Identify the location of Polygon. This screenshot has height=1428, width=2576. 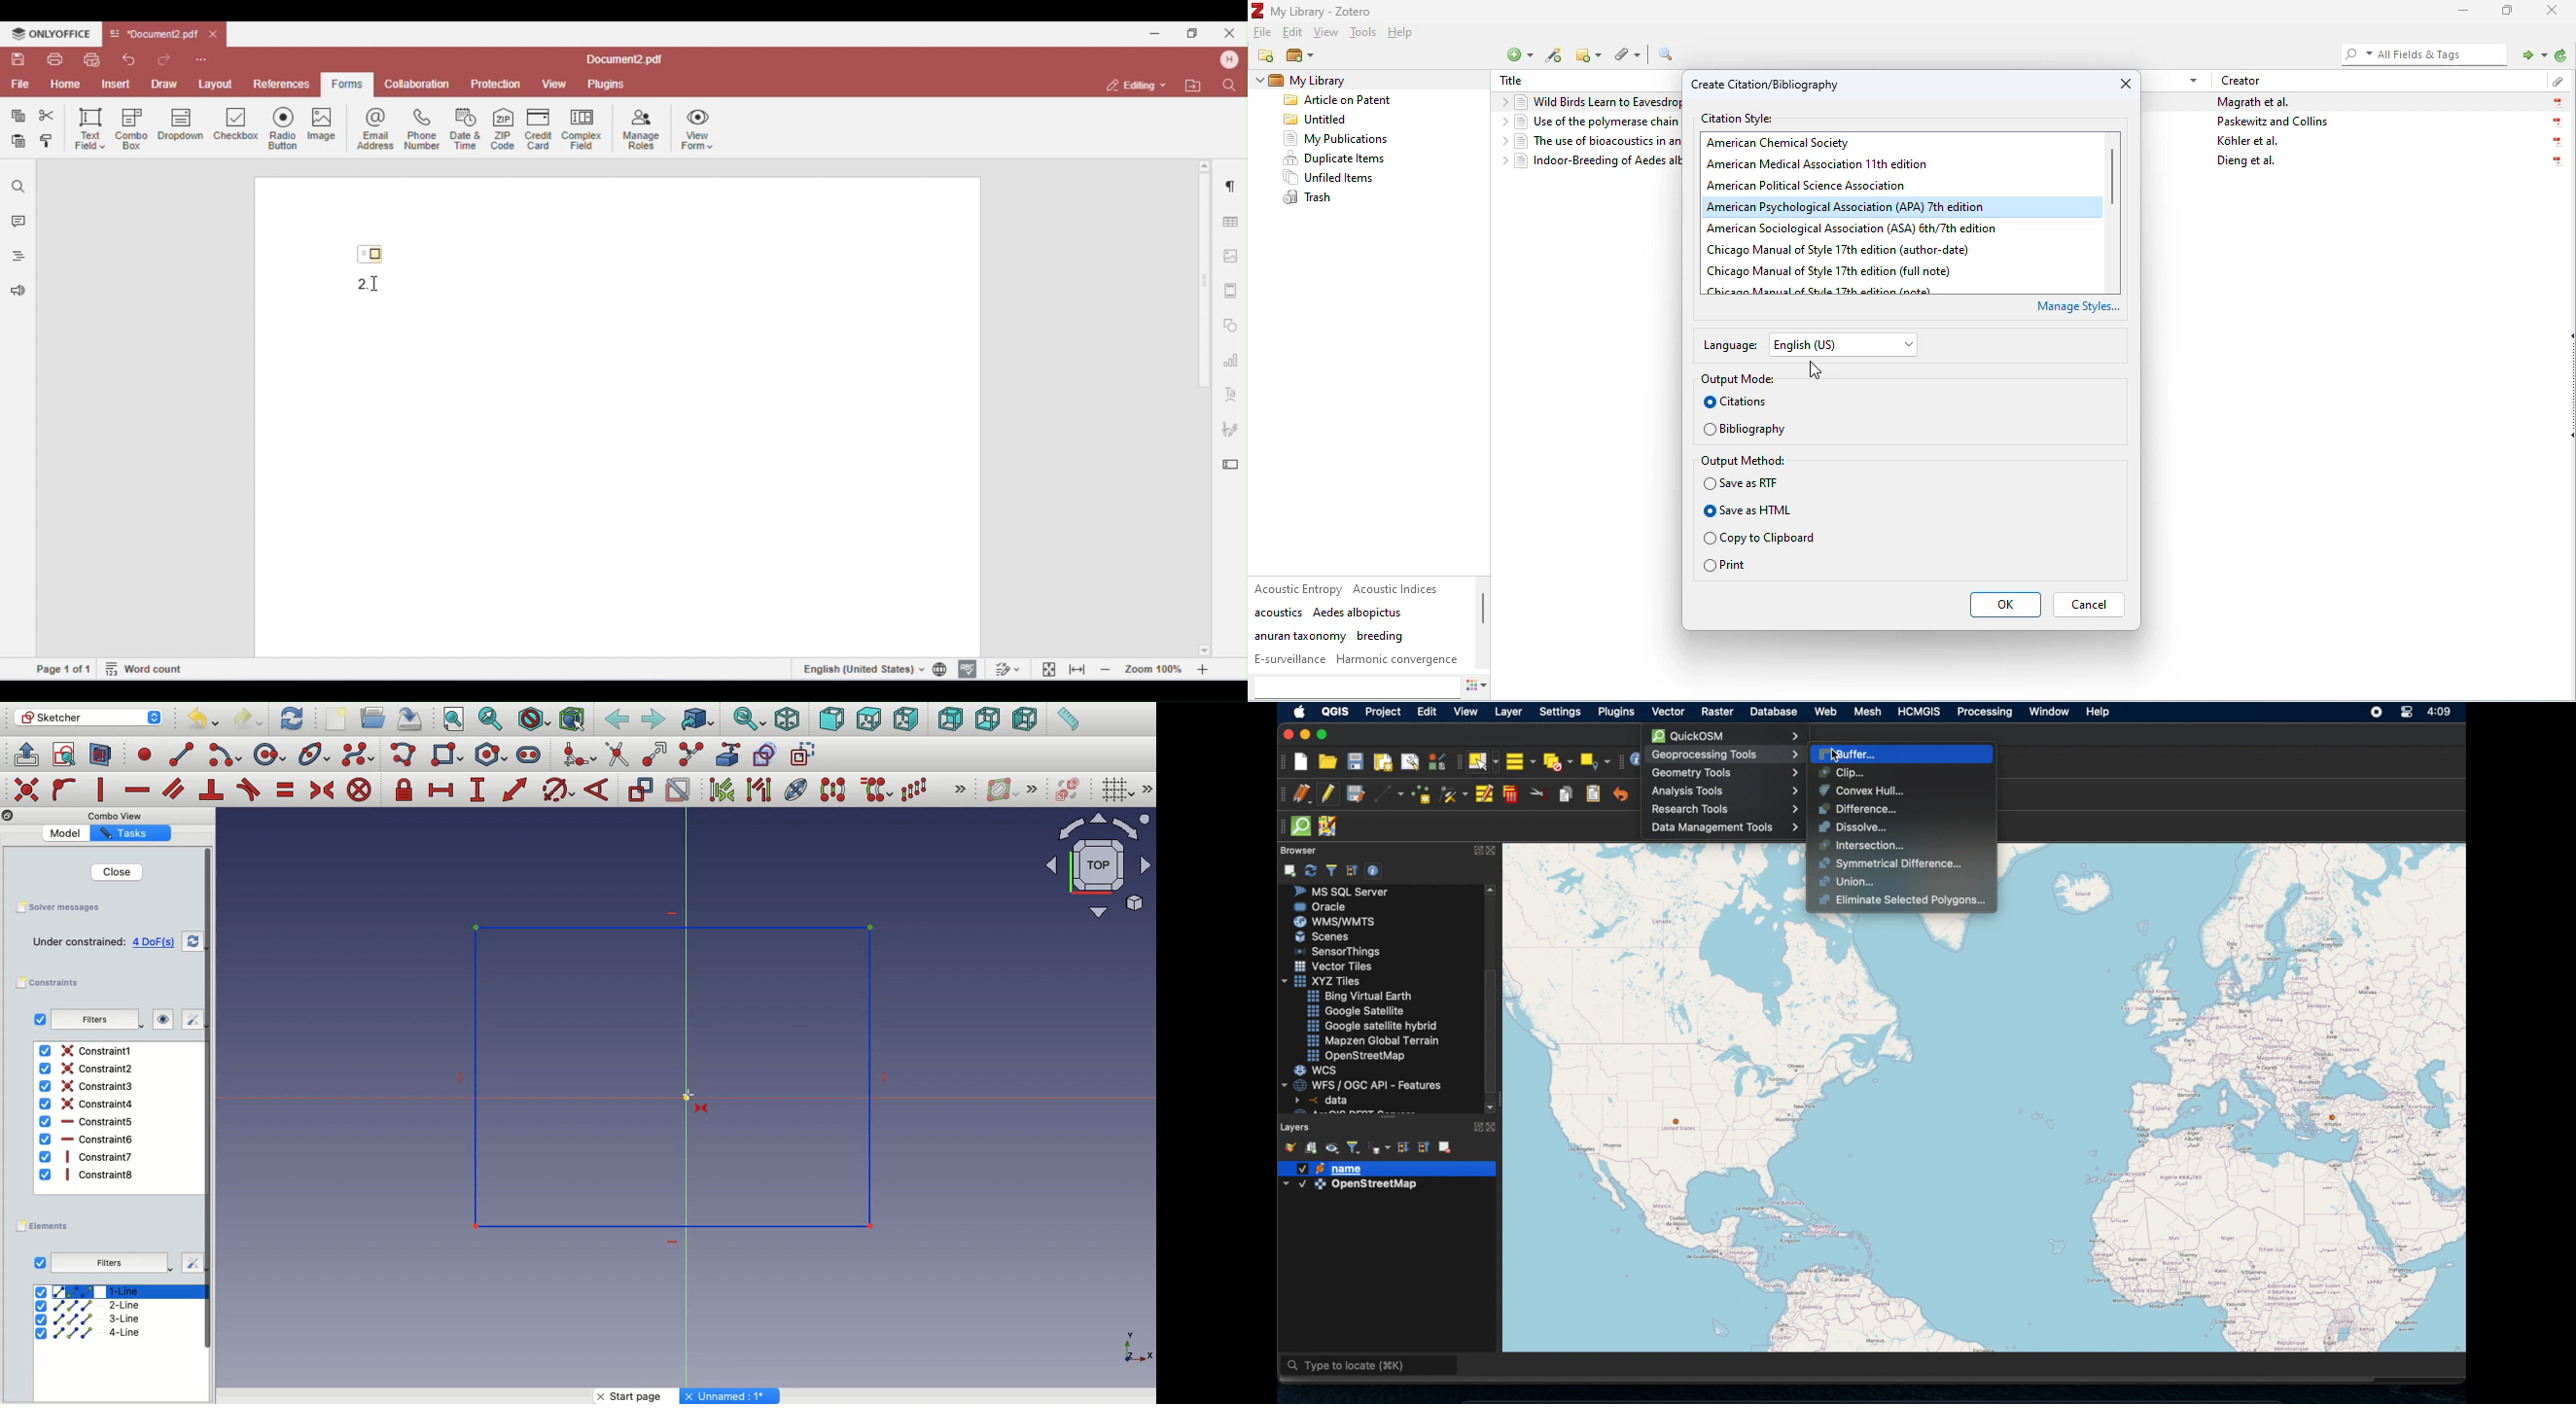
(494, 755).